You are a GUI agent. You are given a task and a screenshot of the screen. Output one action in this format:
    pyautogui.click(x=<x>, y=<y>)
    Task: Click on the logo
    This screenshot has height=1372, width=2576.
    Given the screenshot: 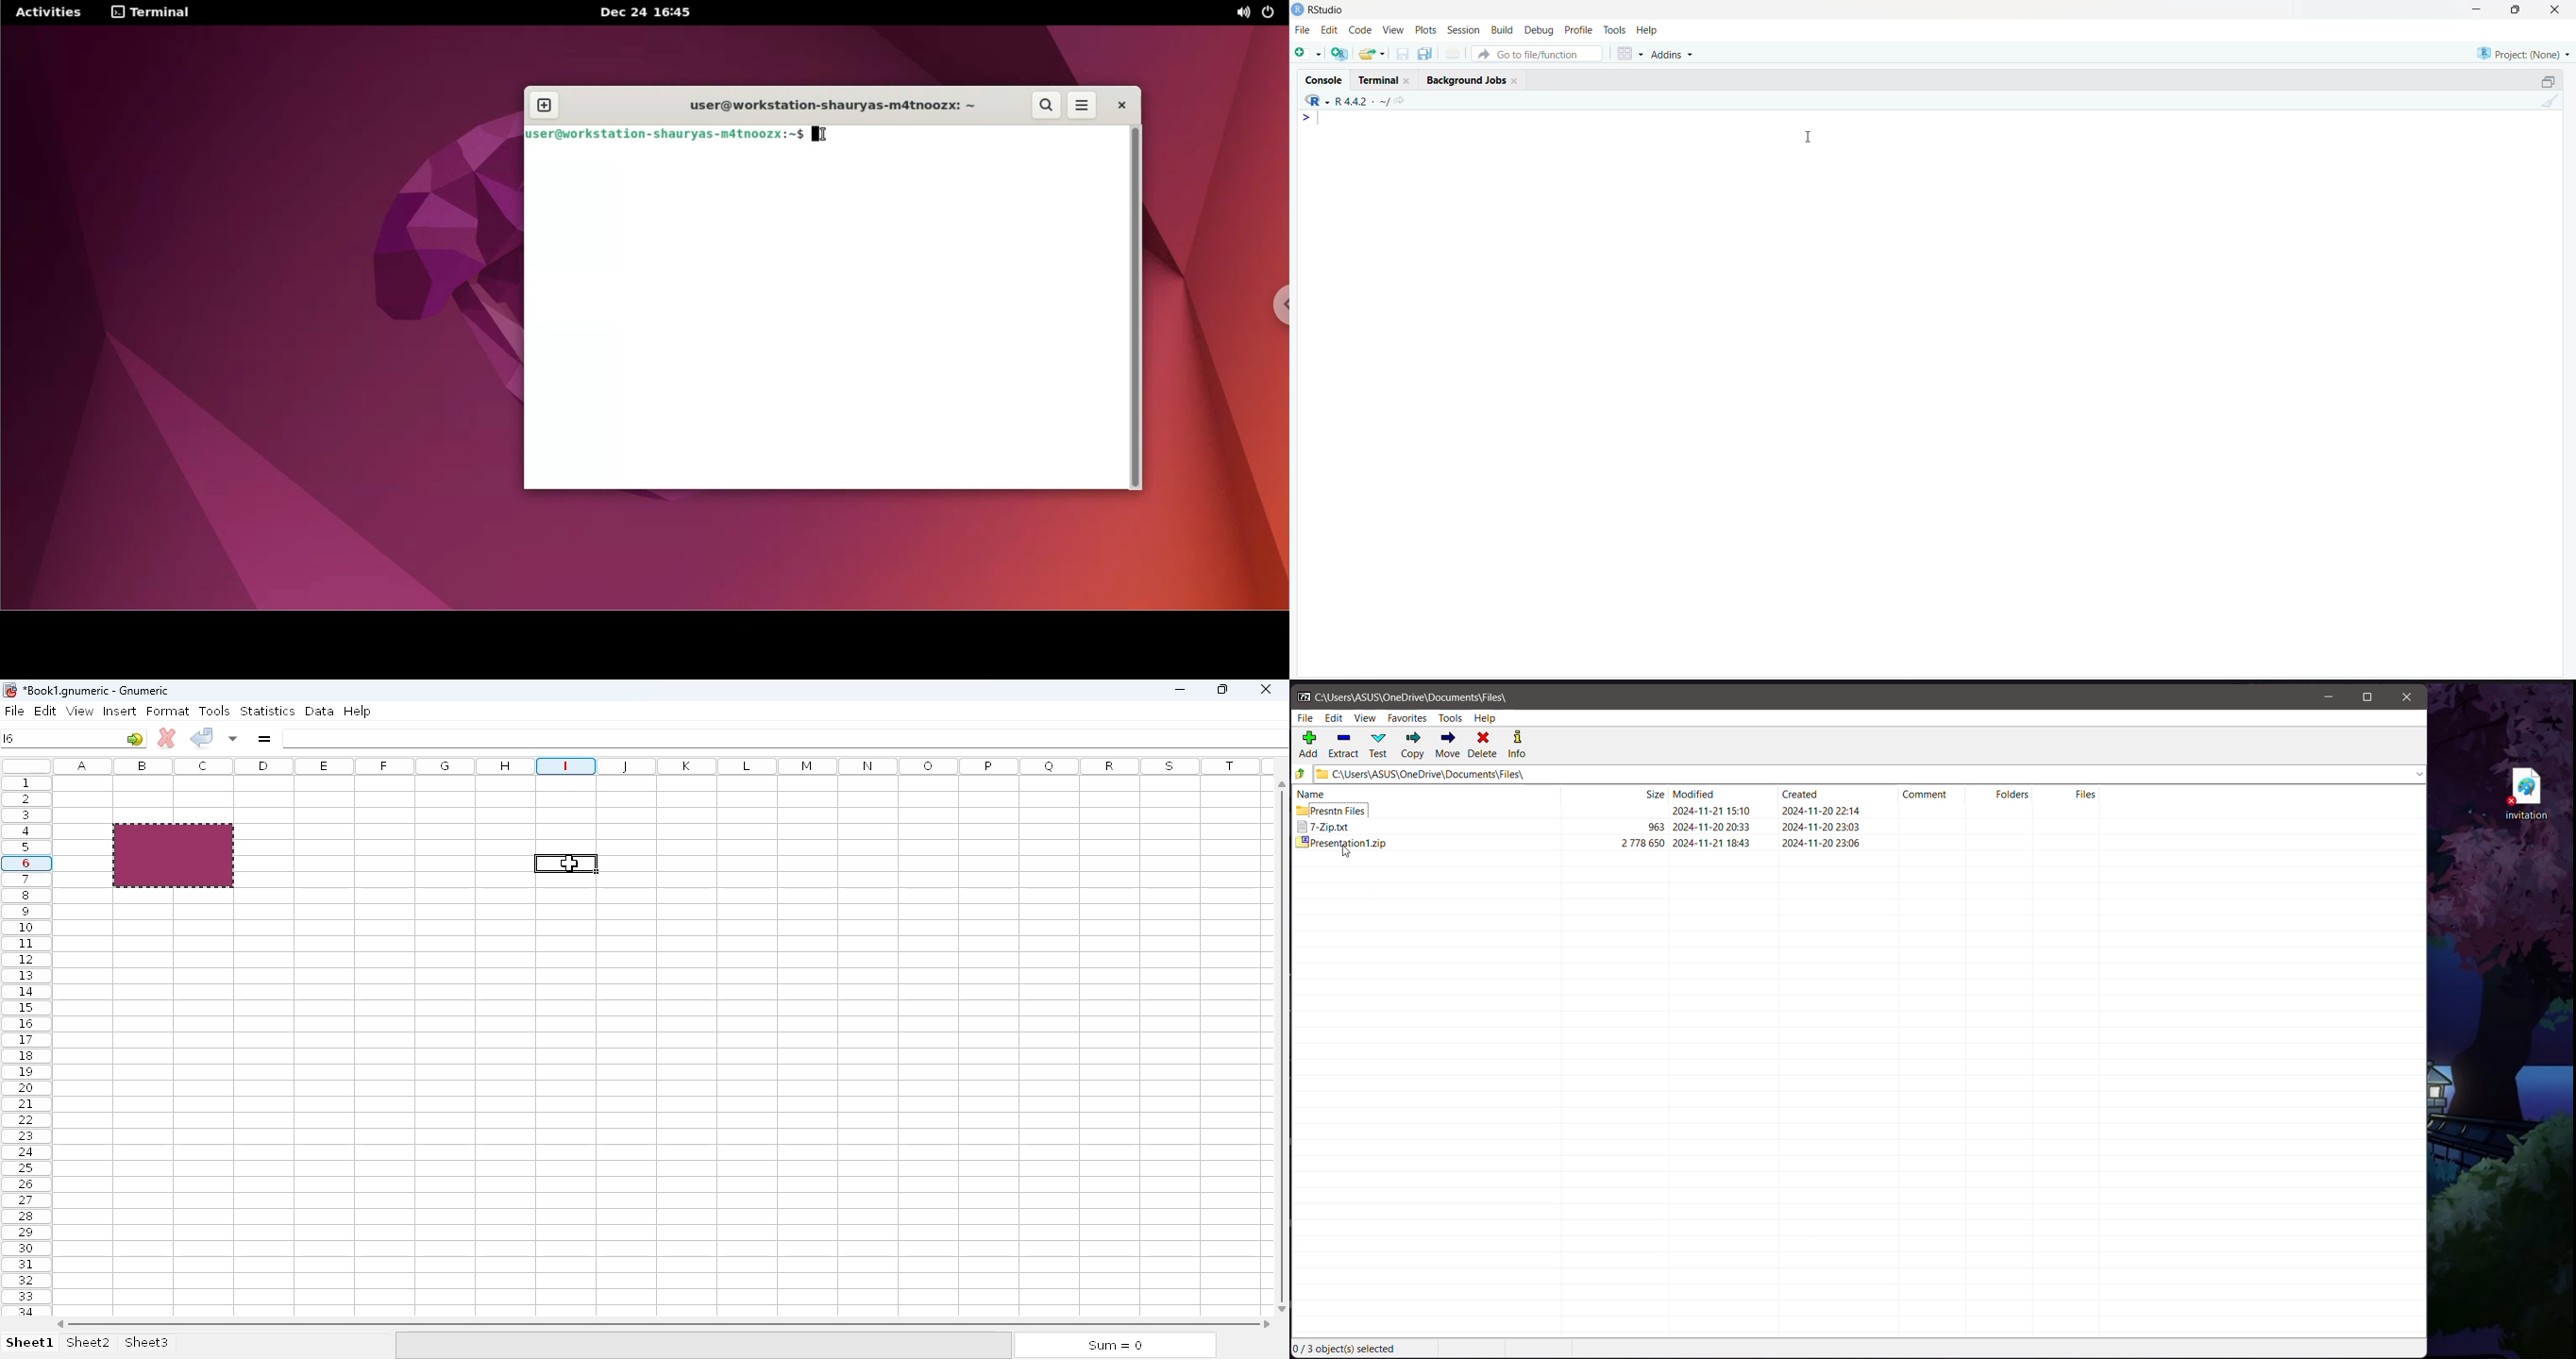 What is the action you would take?
    pyautogui.click(x=1297, y=10)
    